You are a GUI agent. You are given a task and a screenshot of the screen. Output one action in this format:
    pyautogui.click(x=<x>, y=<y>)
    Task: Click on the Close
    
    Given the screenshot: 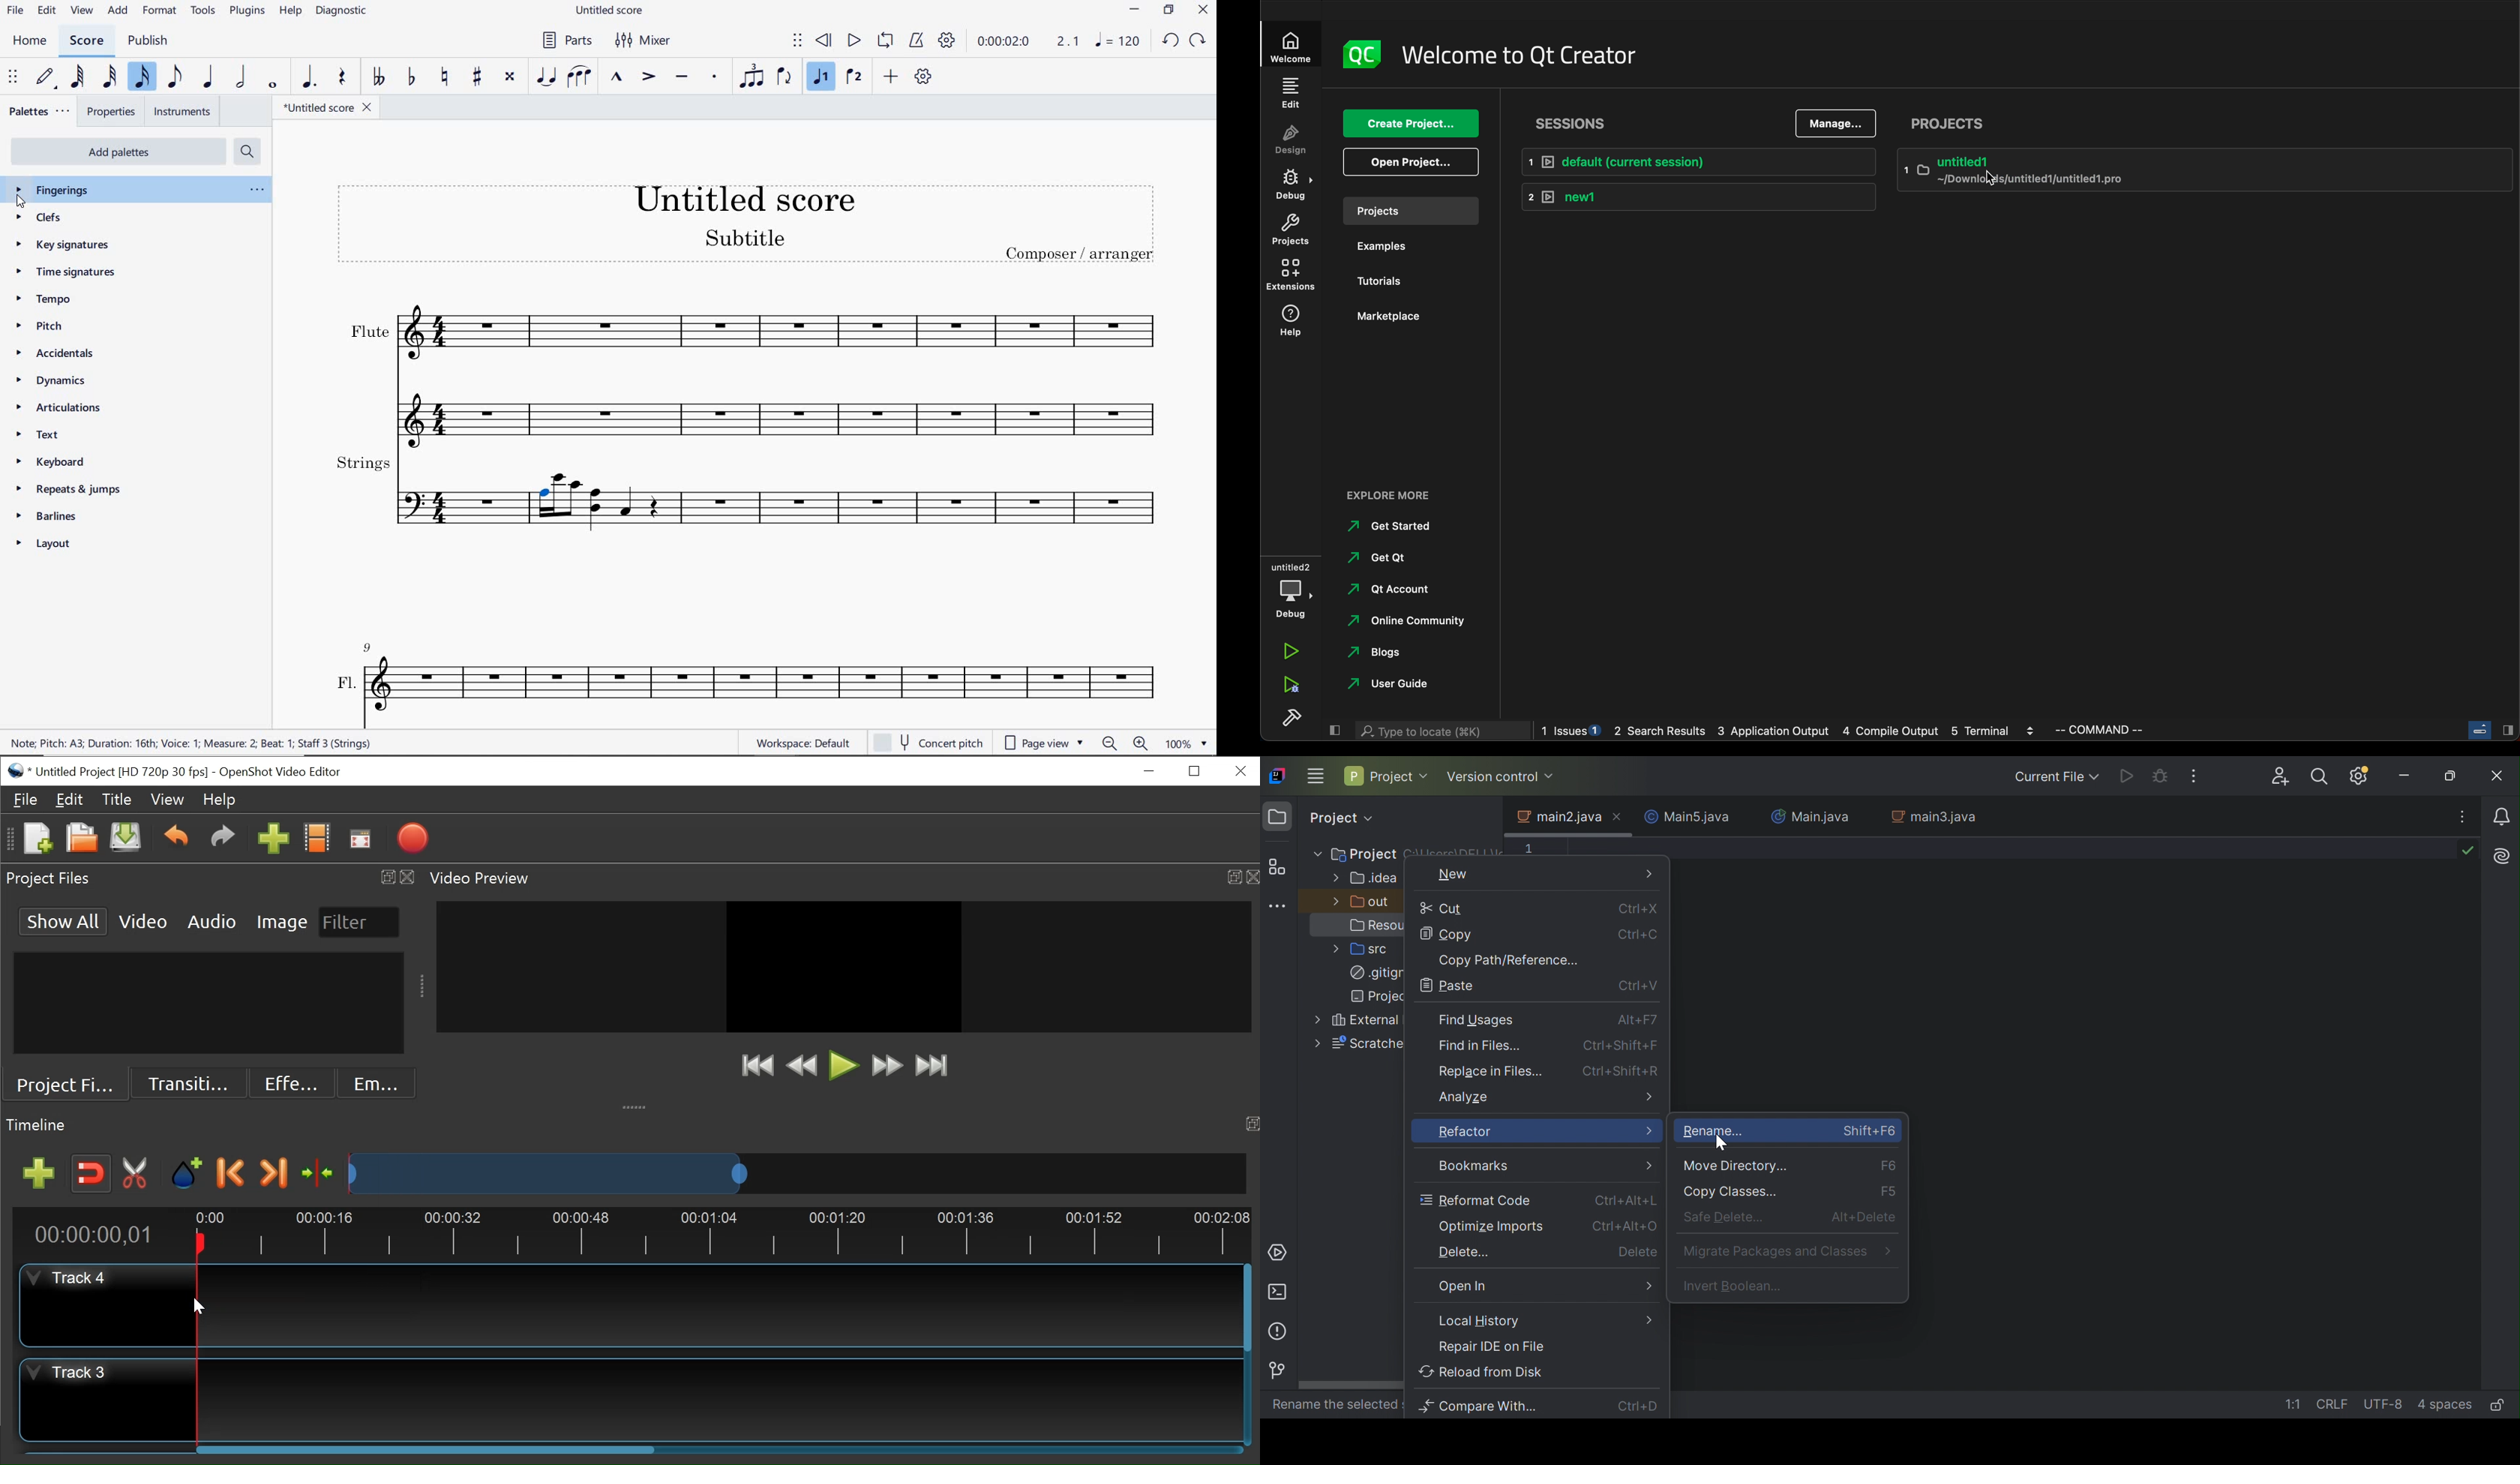 What is the action you would take?
    pyautogui.click(x=1238, y=771)
    